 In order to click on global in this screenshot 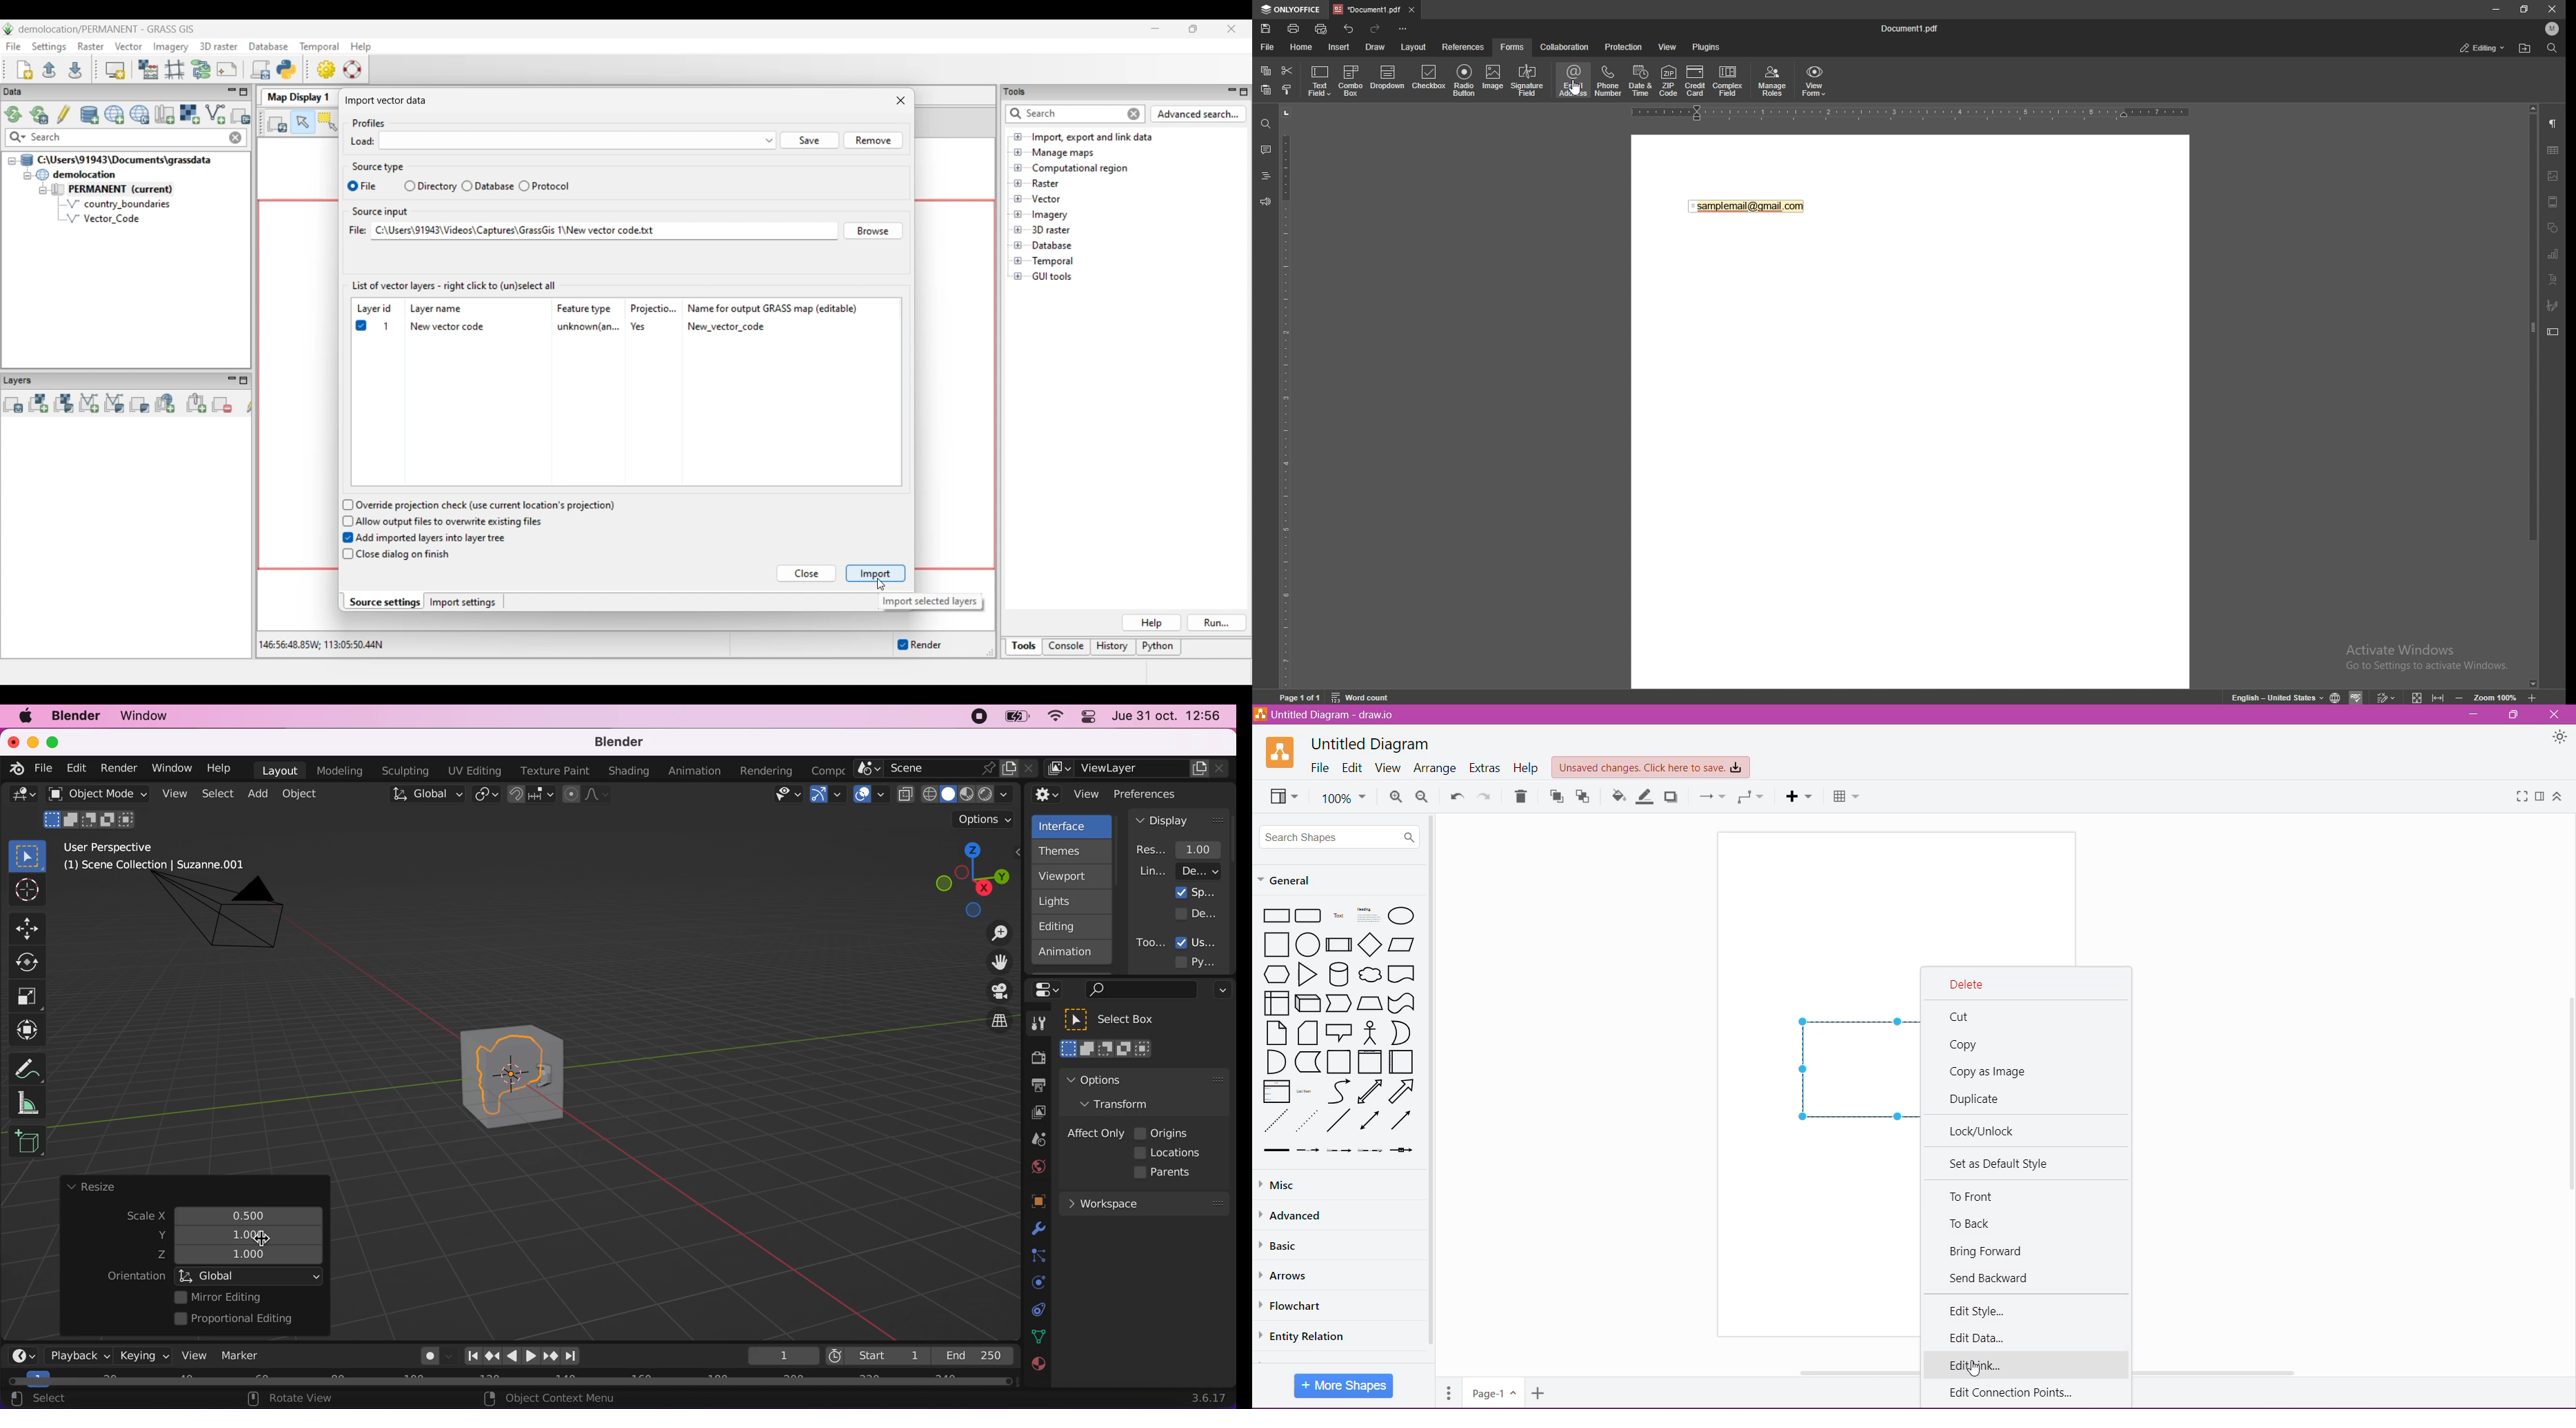, I will do `click(250, 1276)`.